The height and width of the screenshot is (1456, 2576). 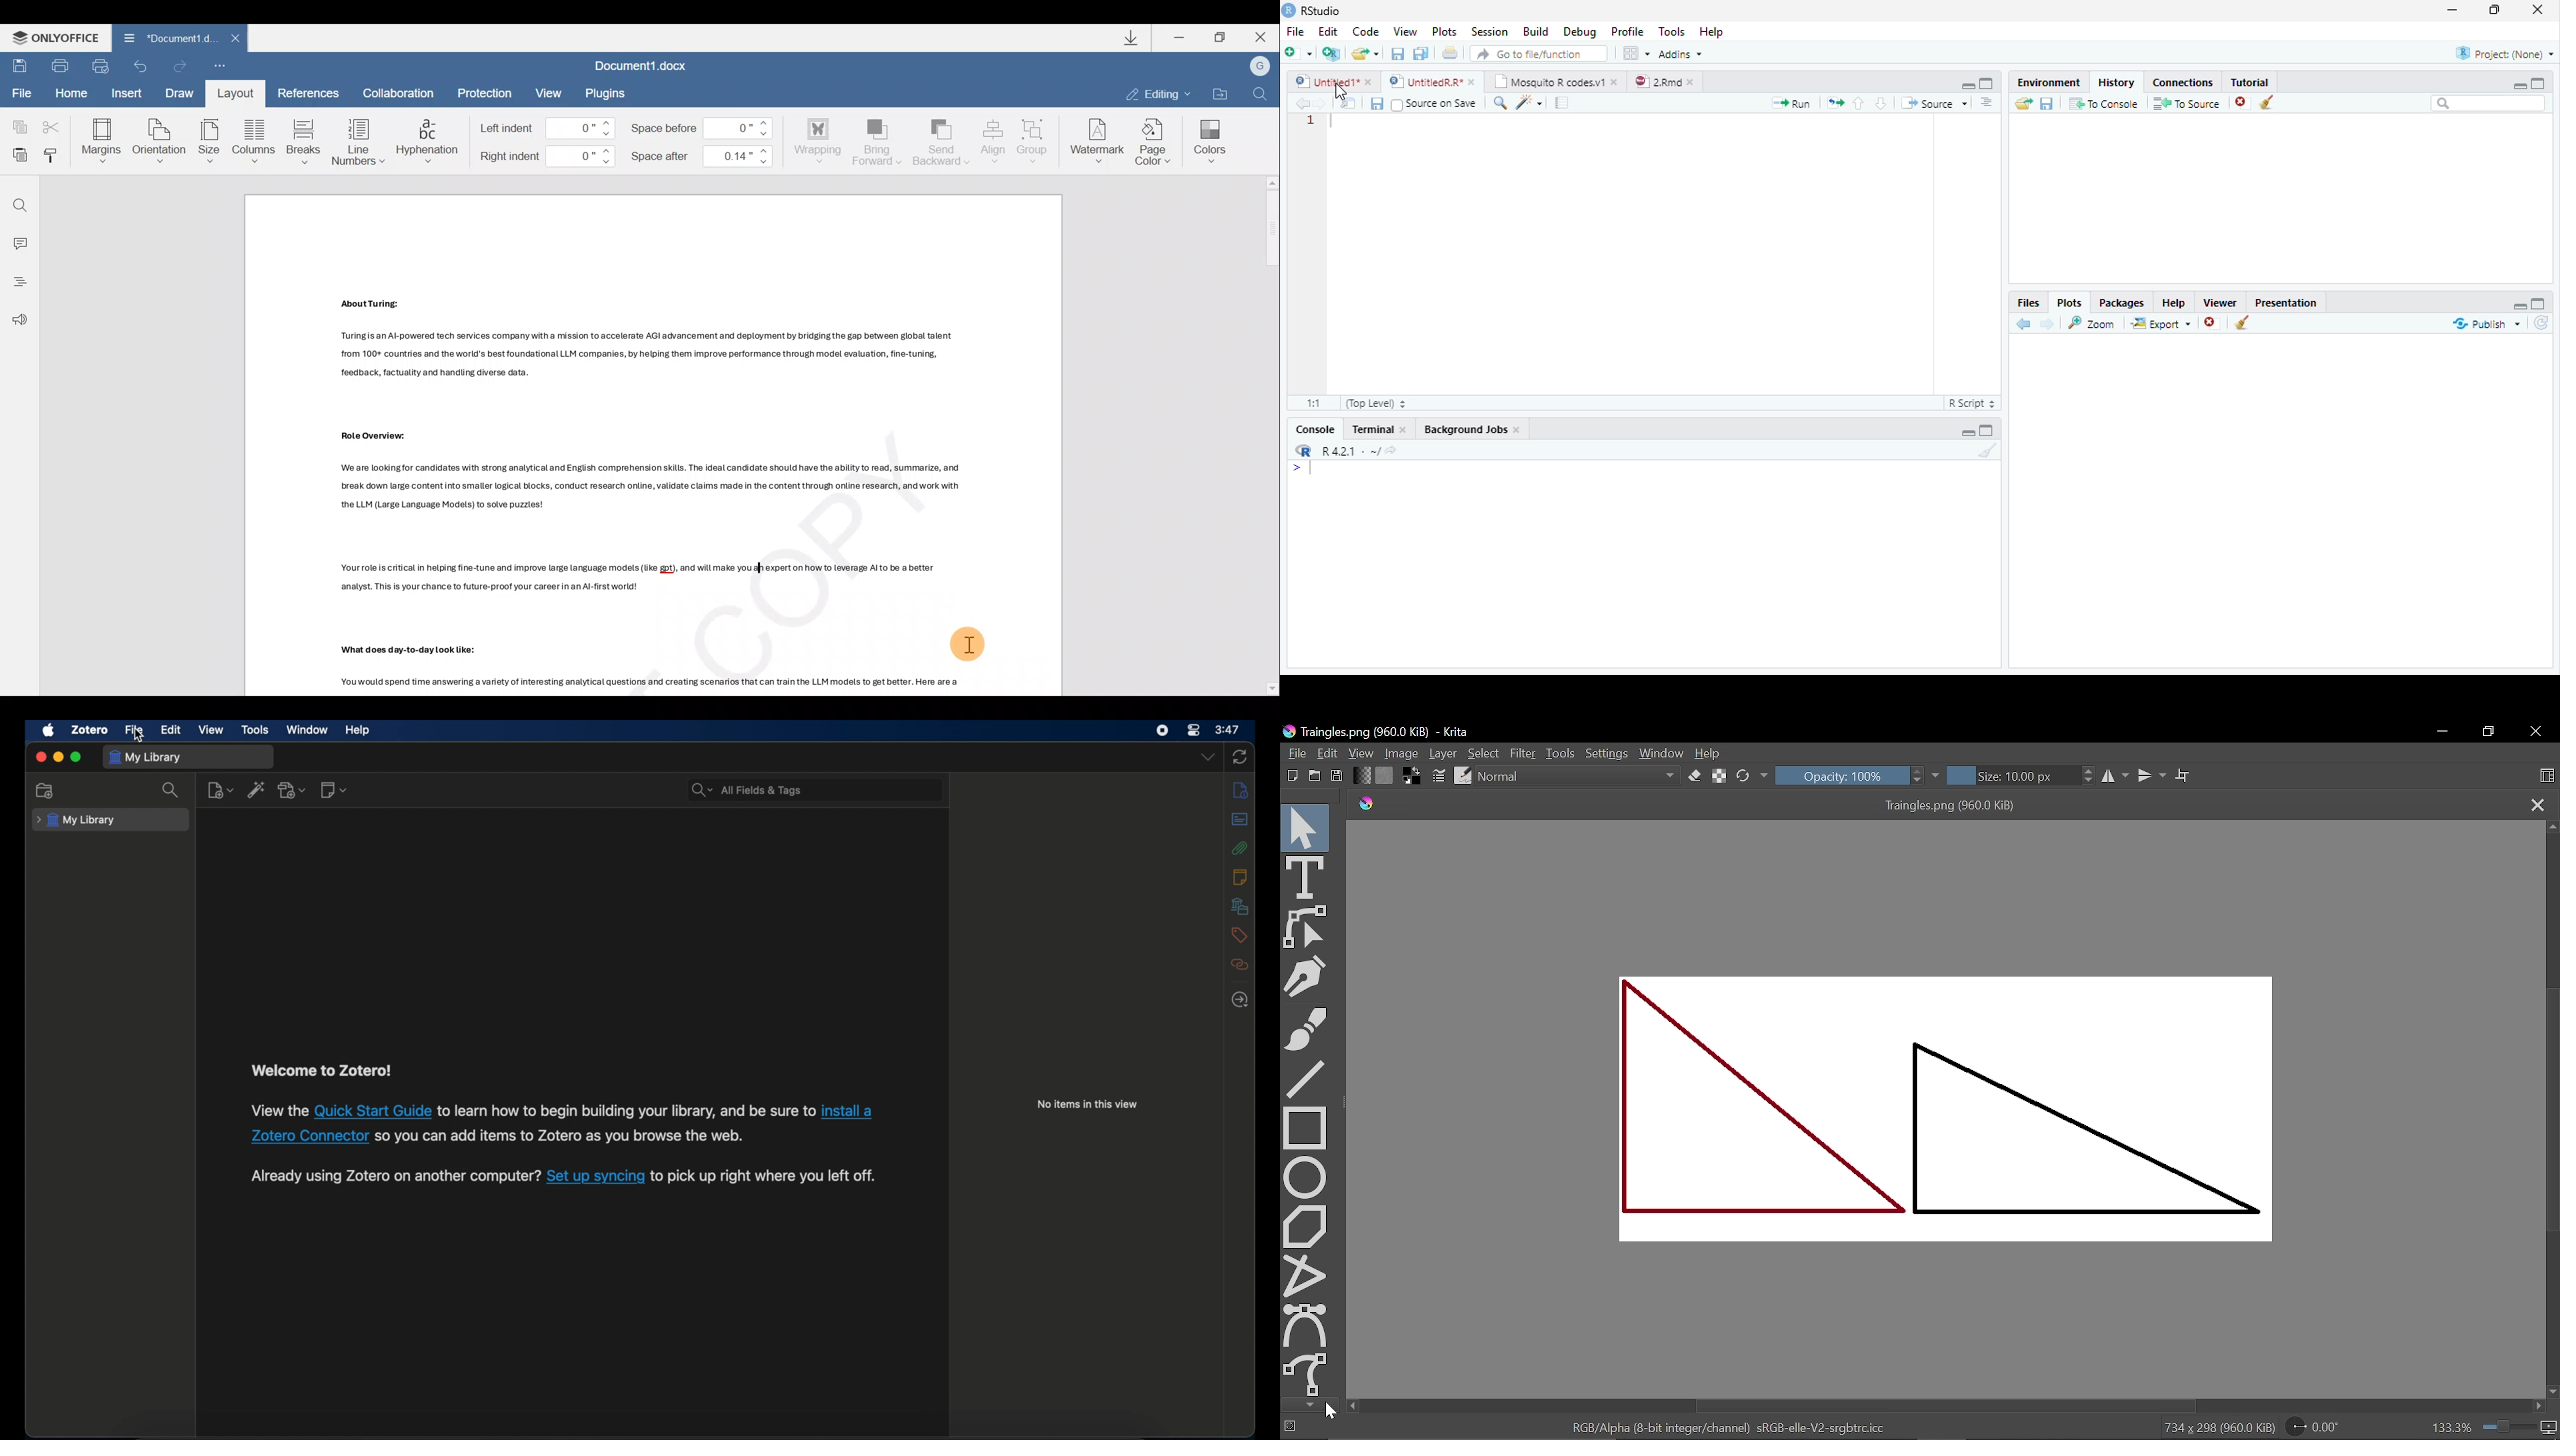 What do you see at coordinates (1439, 776) in the screenshot?
I see `Edit brush settings` at bounding box center [1439, 776].